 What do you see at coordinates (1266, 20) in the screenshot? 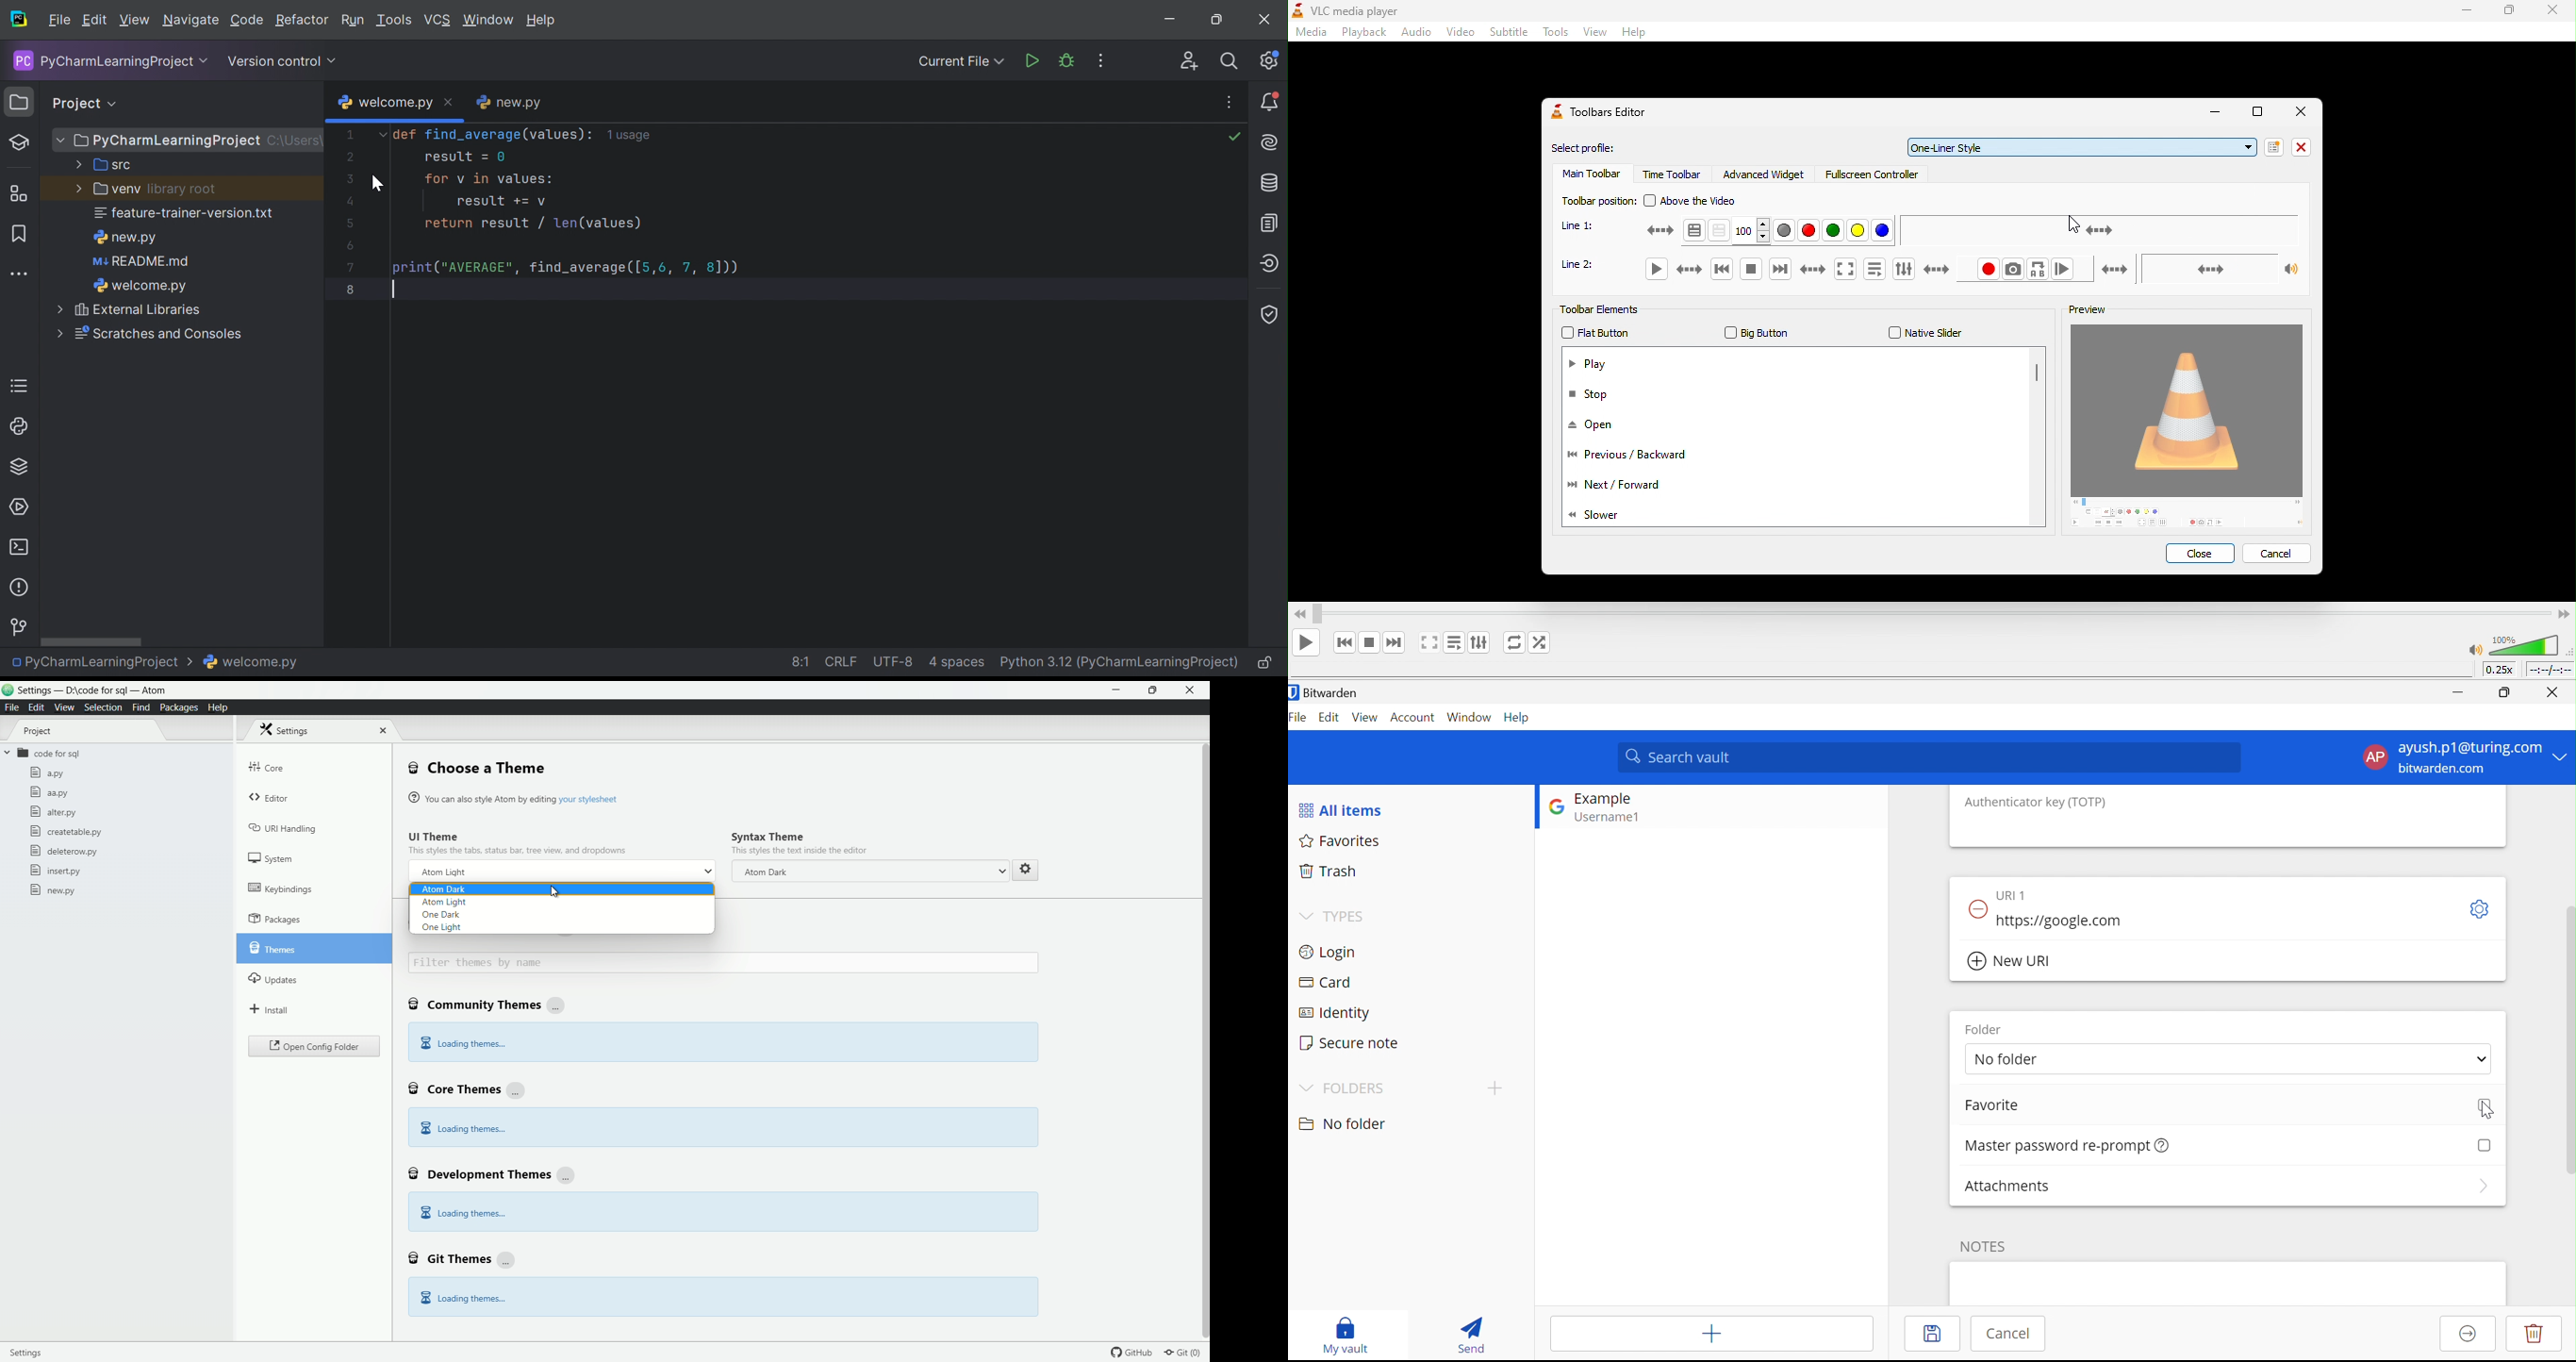
I see `Close` at bounding box center [1266, 20].